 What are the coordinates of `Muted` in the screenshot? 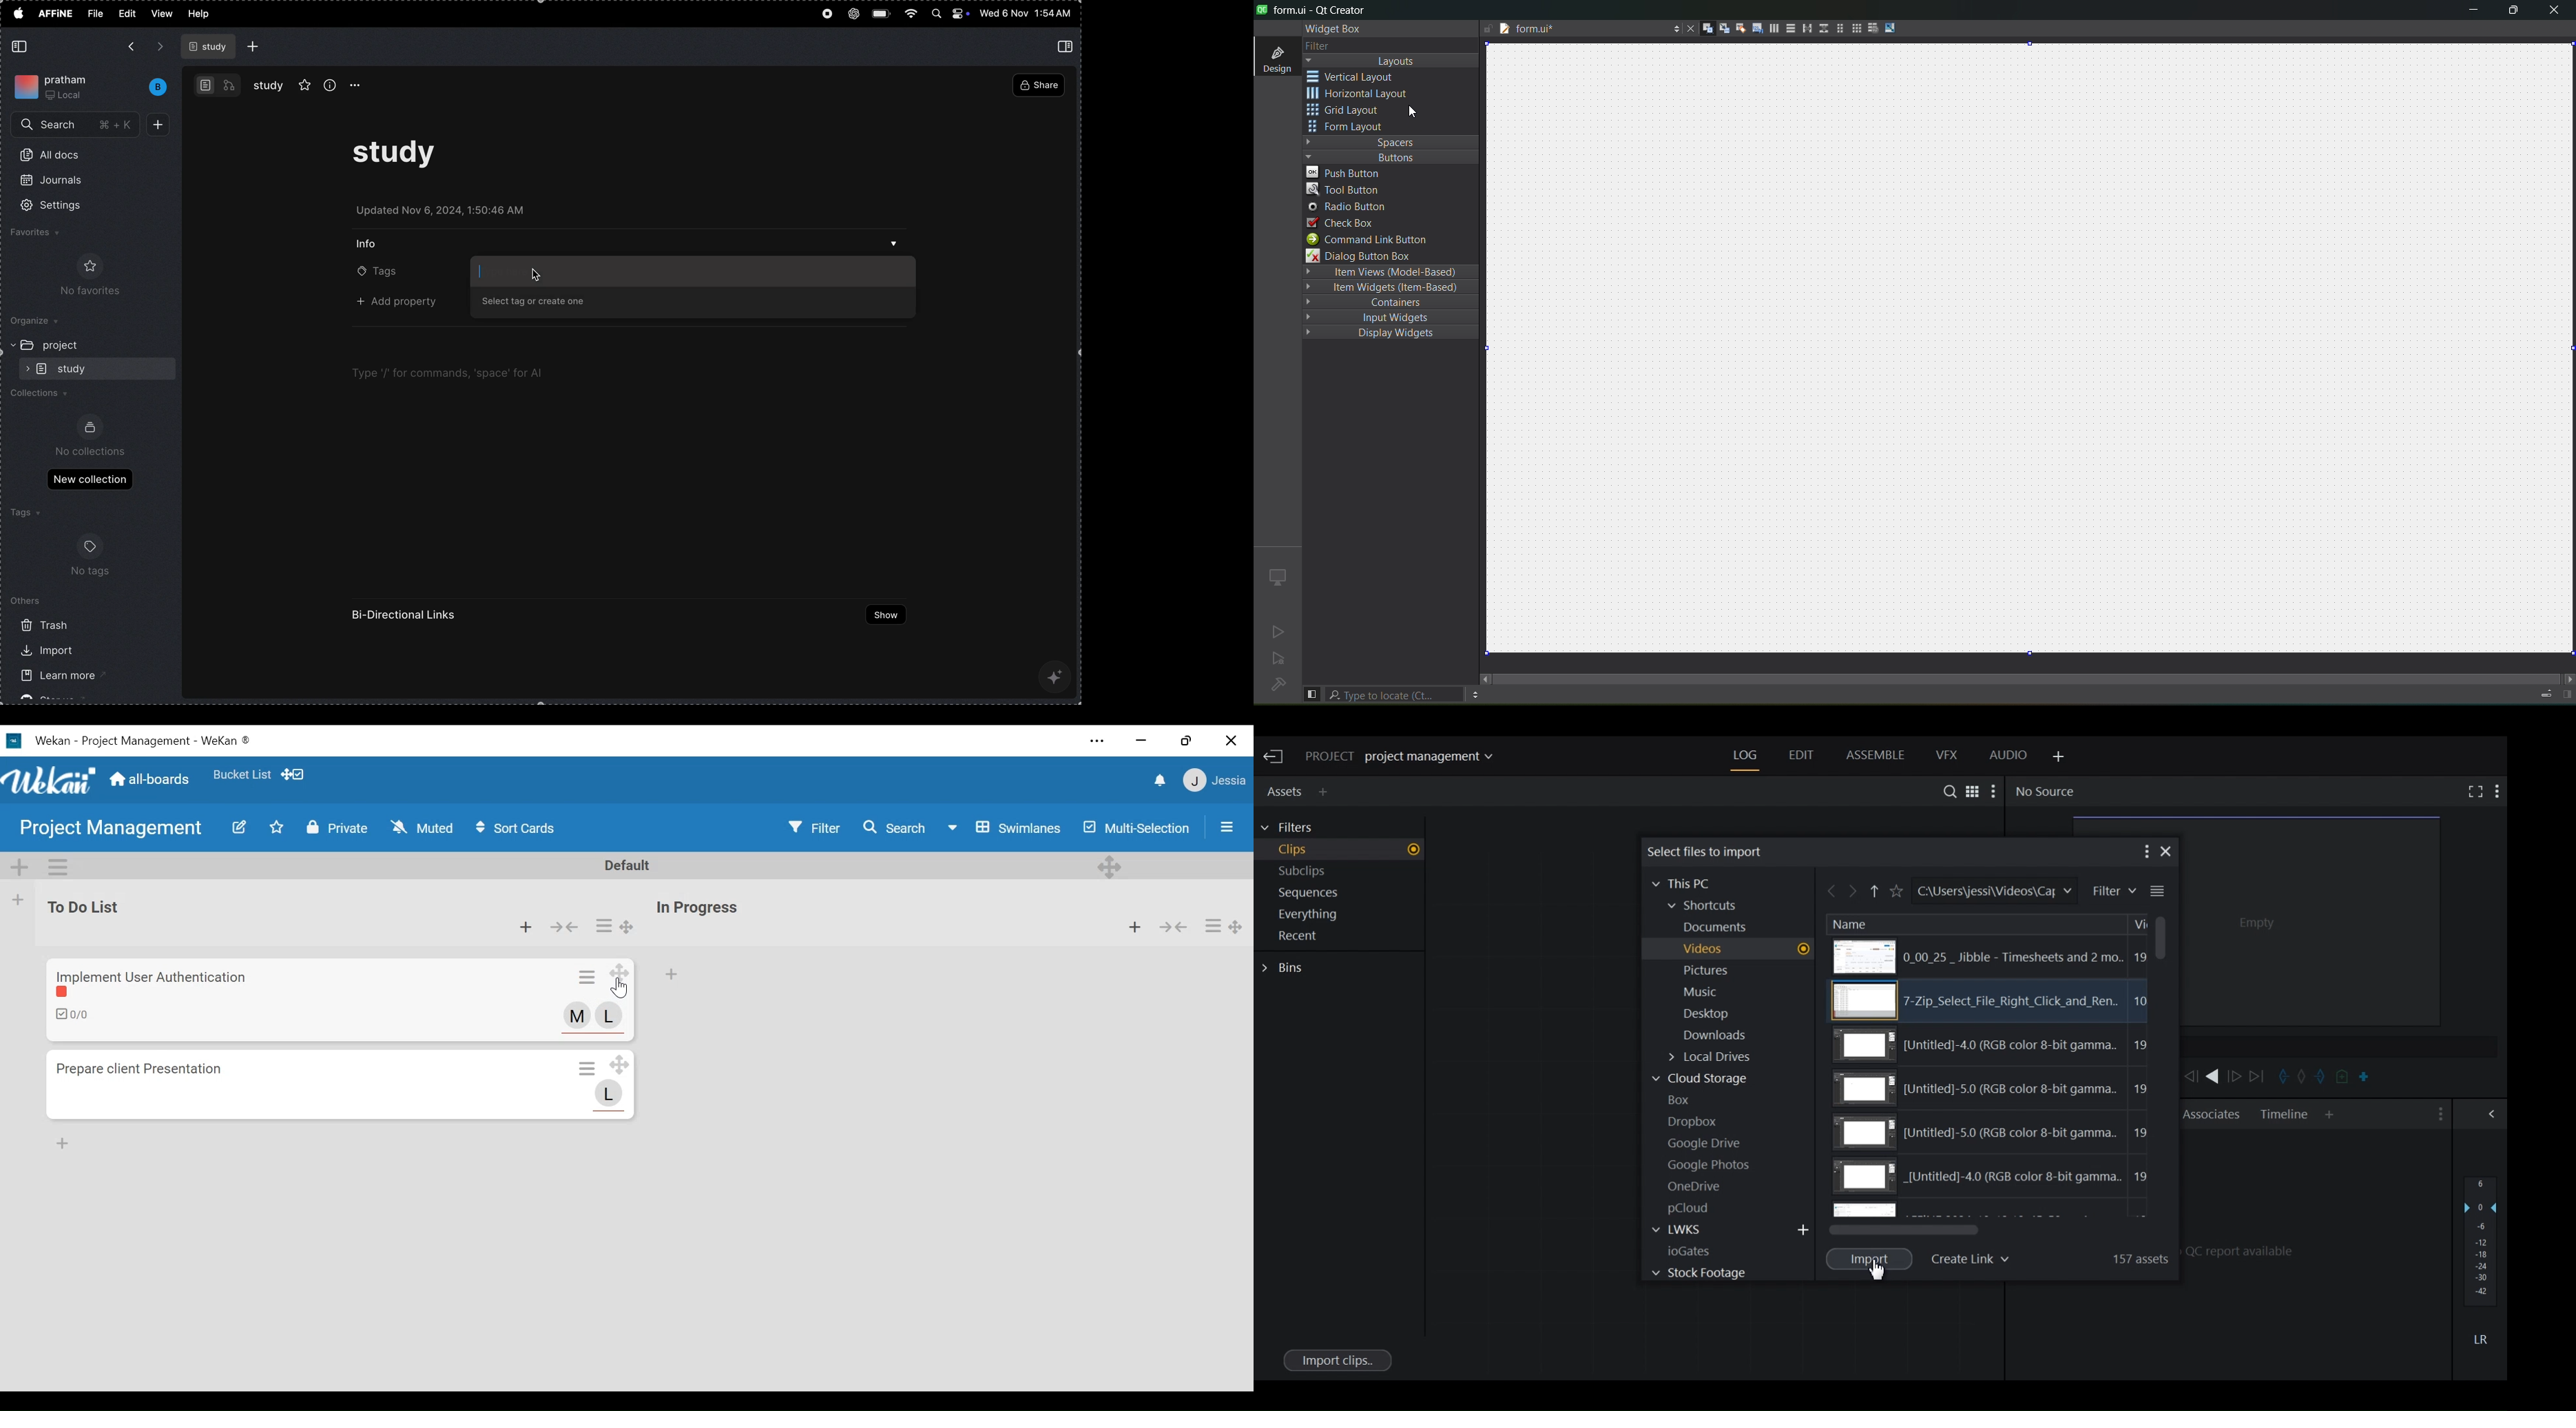 It's located at (423, 827).